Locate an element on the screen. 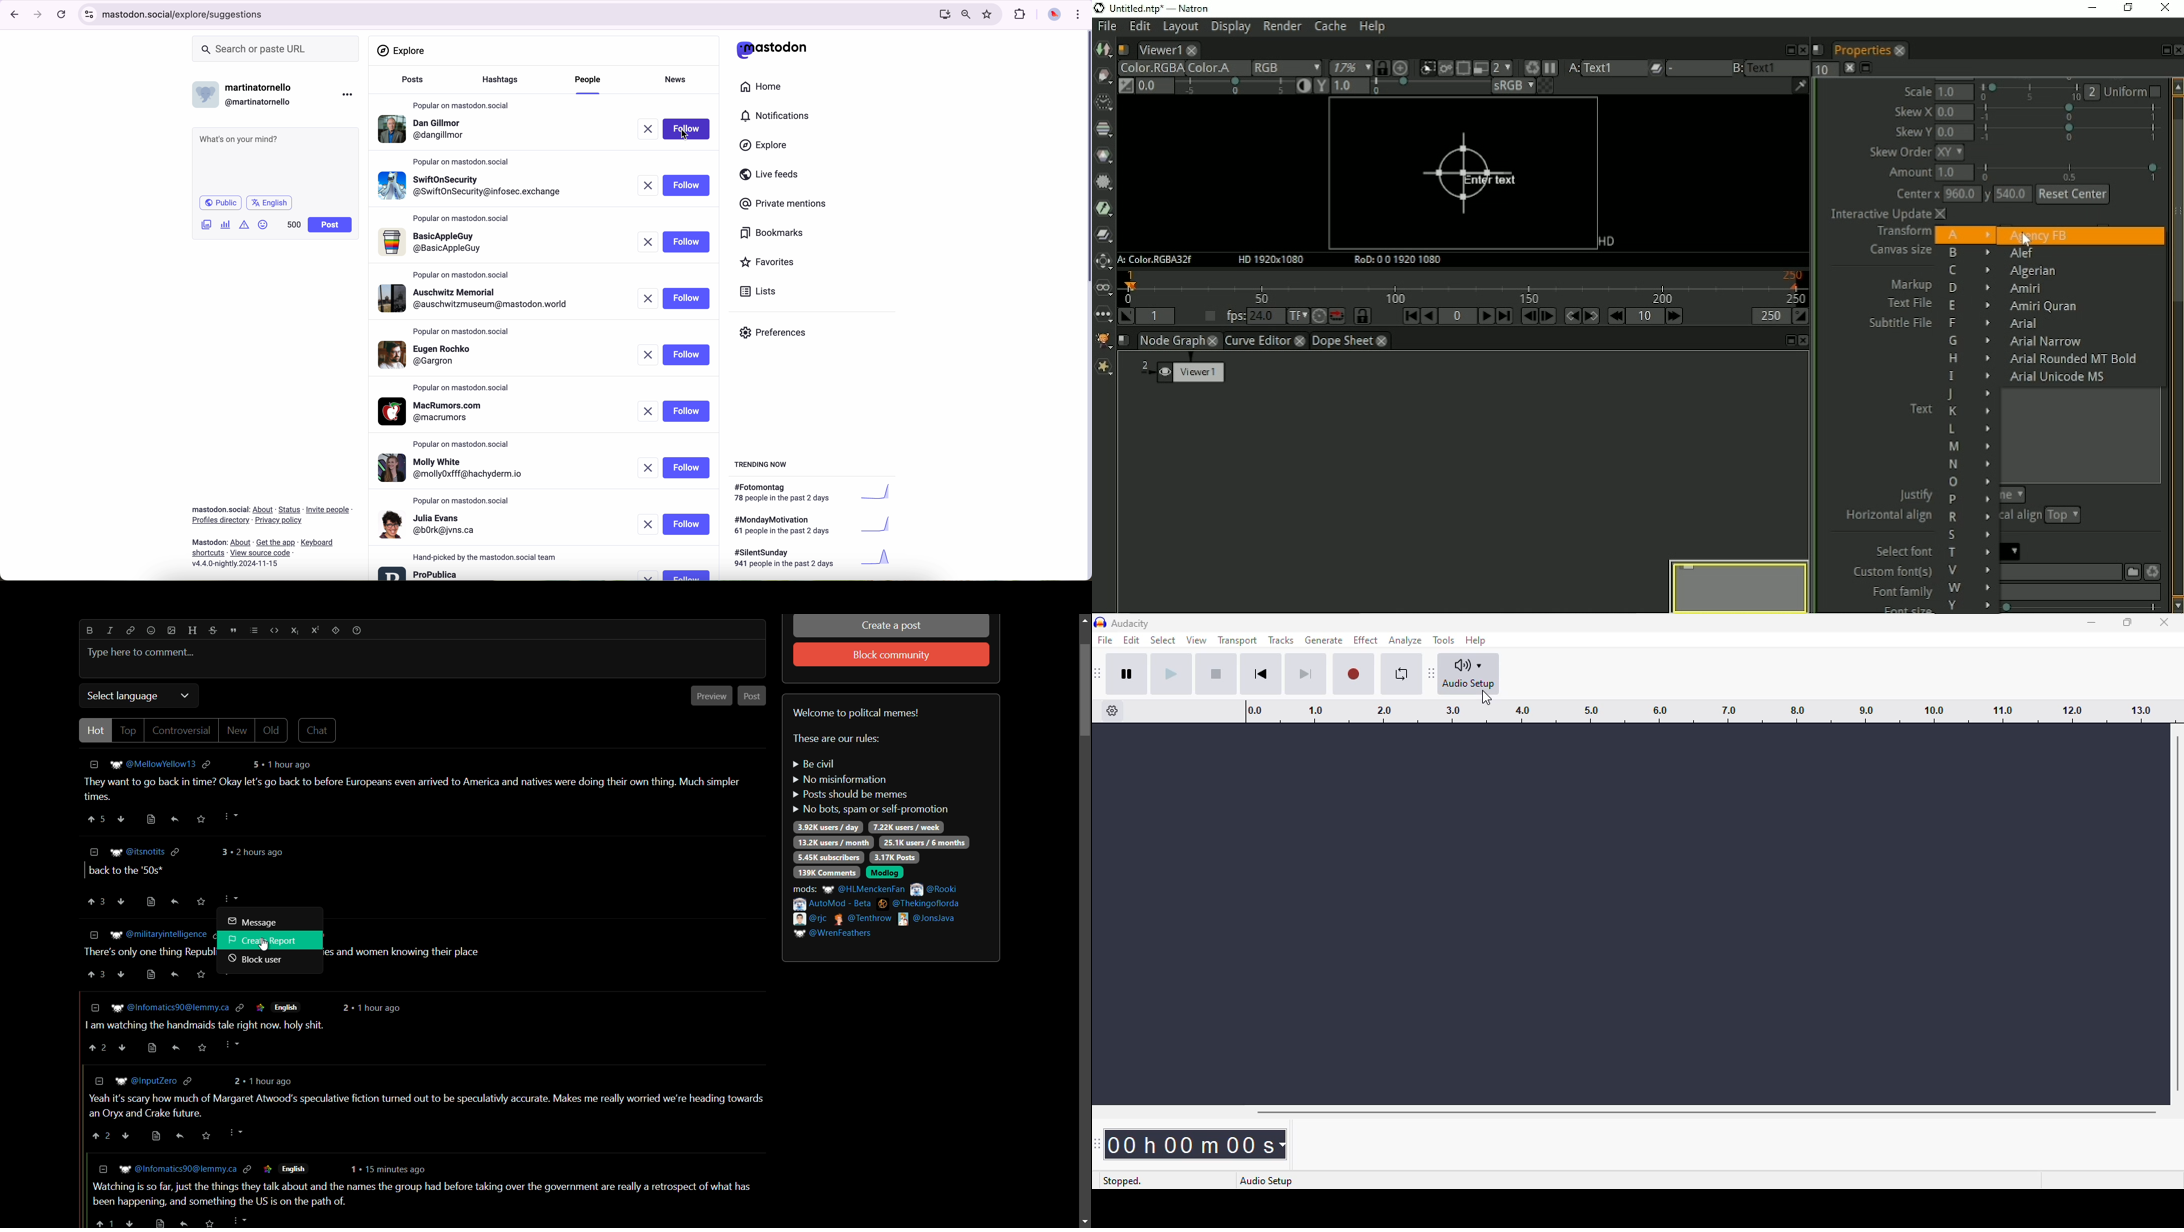 This screenshot has height=1232, width=2184. remove is located at coordinates (649, 524).